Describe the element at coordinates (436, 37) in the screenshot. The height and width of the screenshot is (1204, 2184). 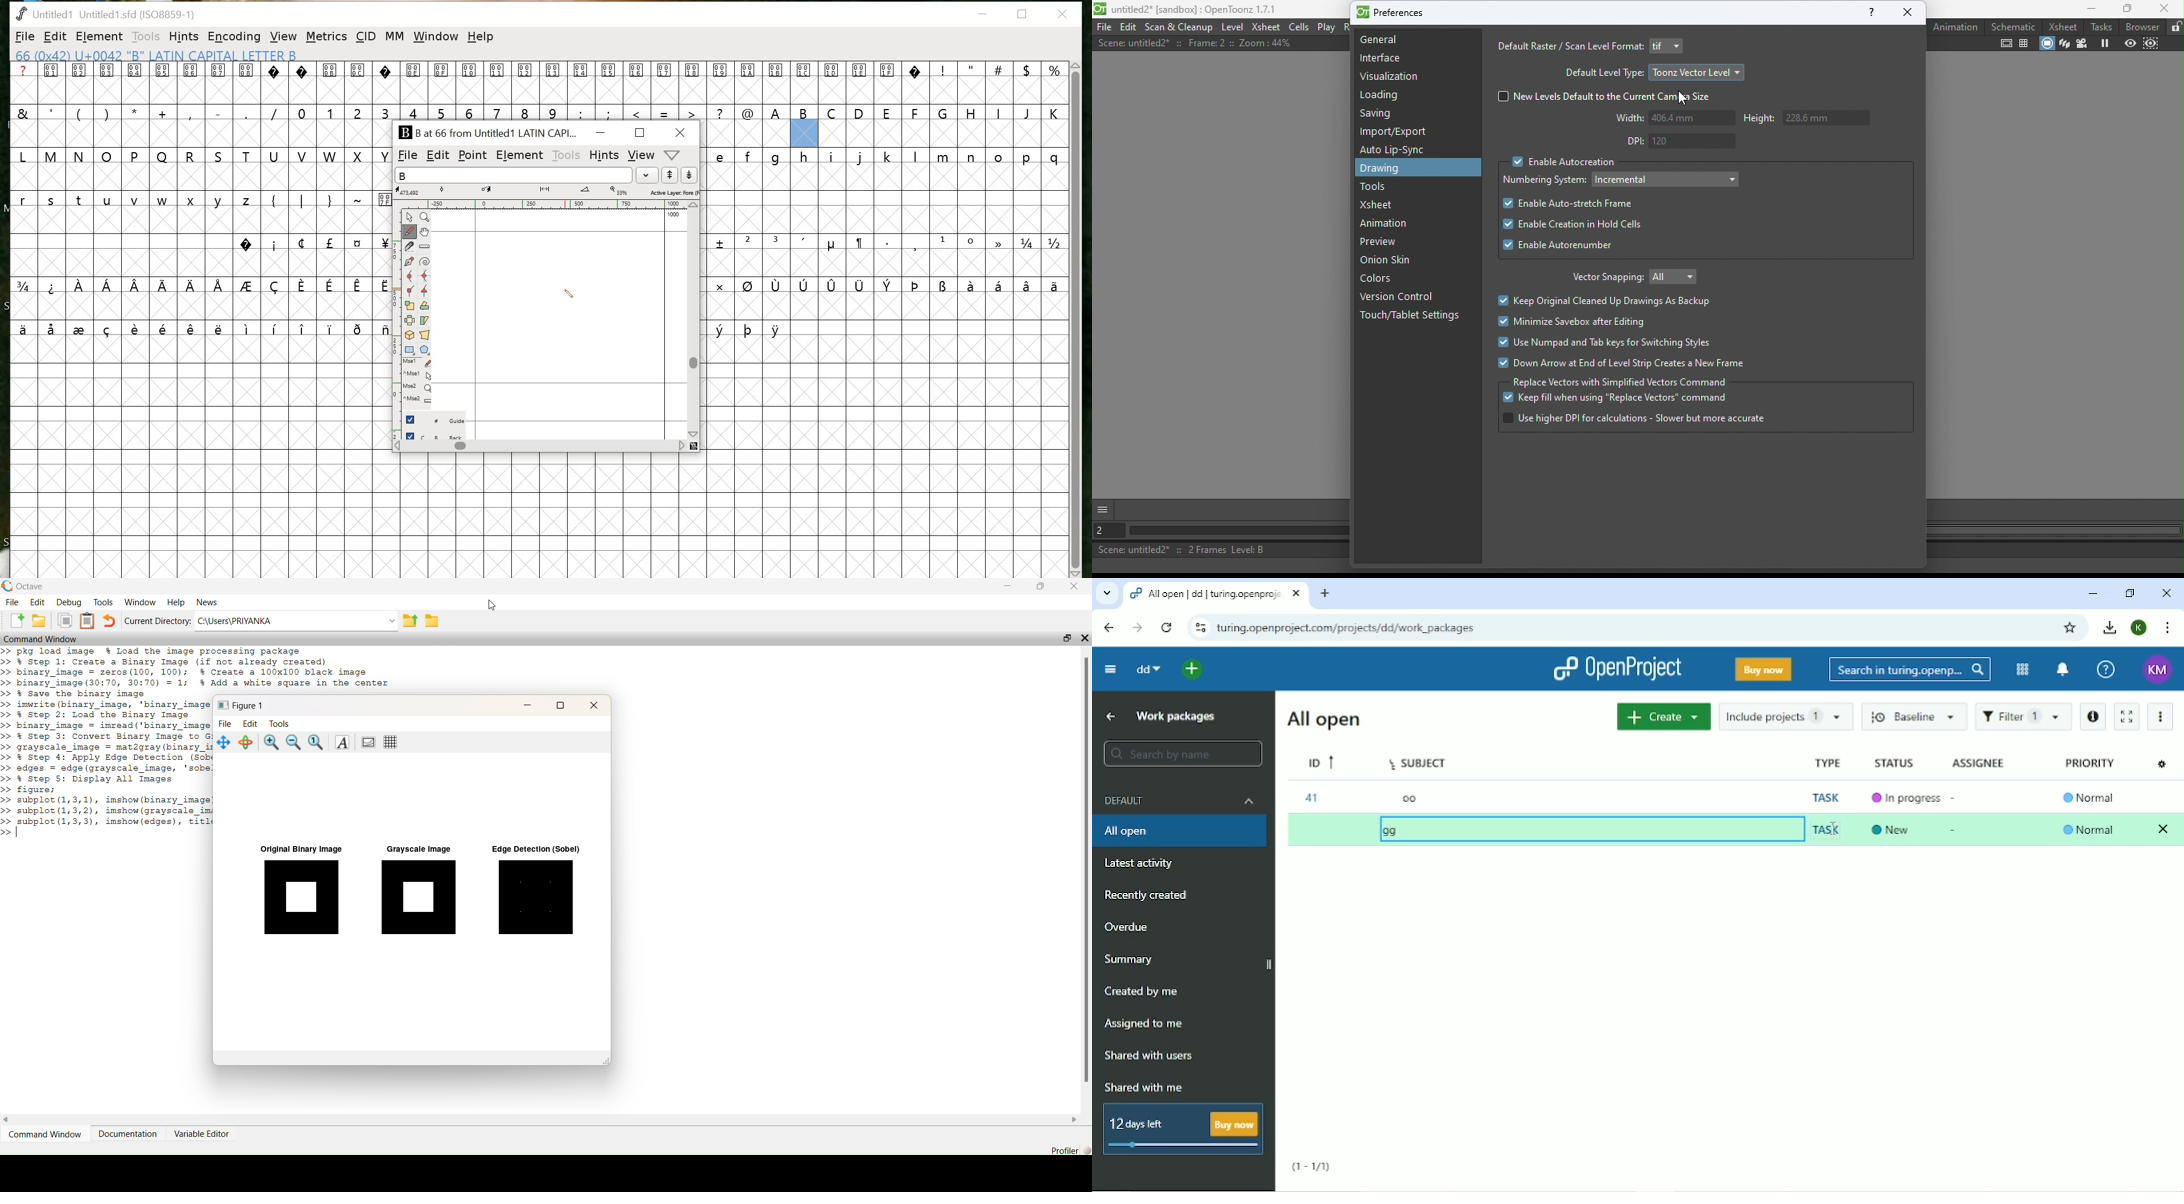
I see `window` at that location.